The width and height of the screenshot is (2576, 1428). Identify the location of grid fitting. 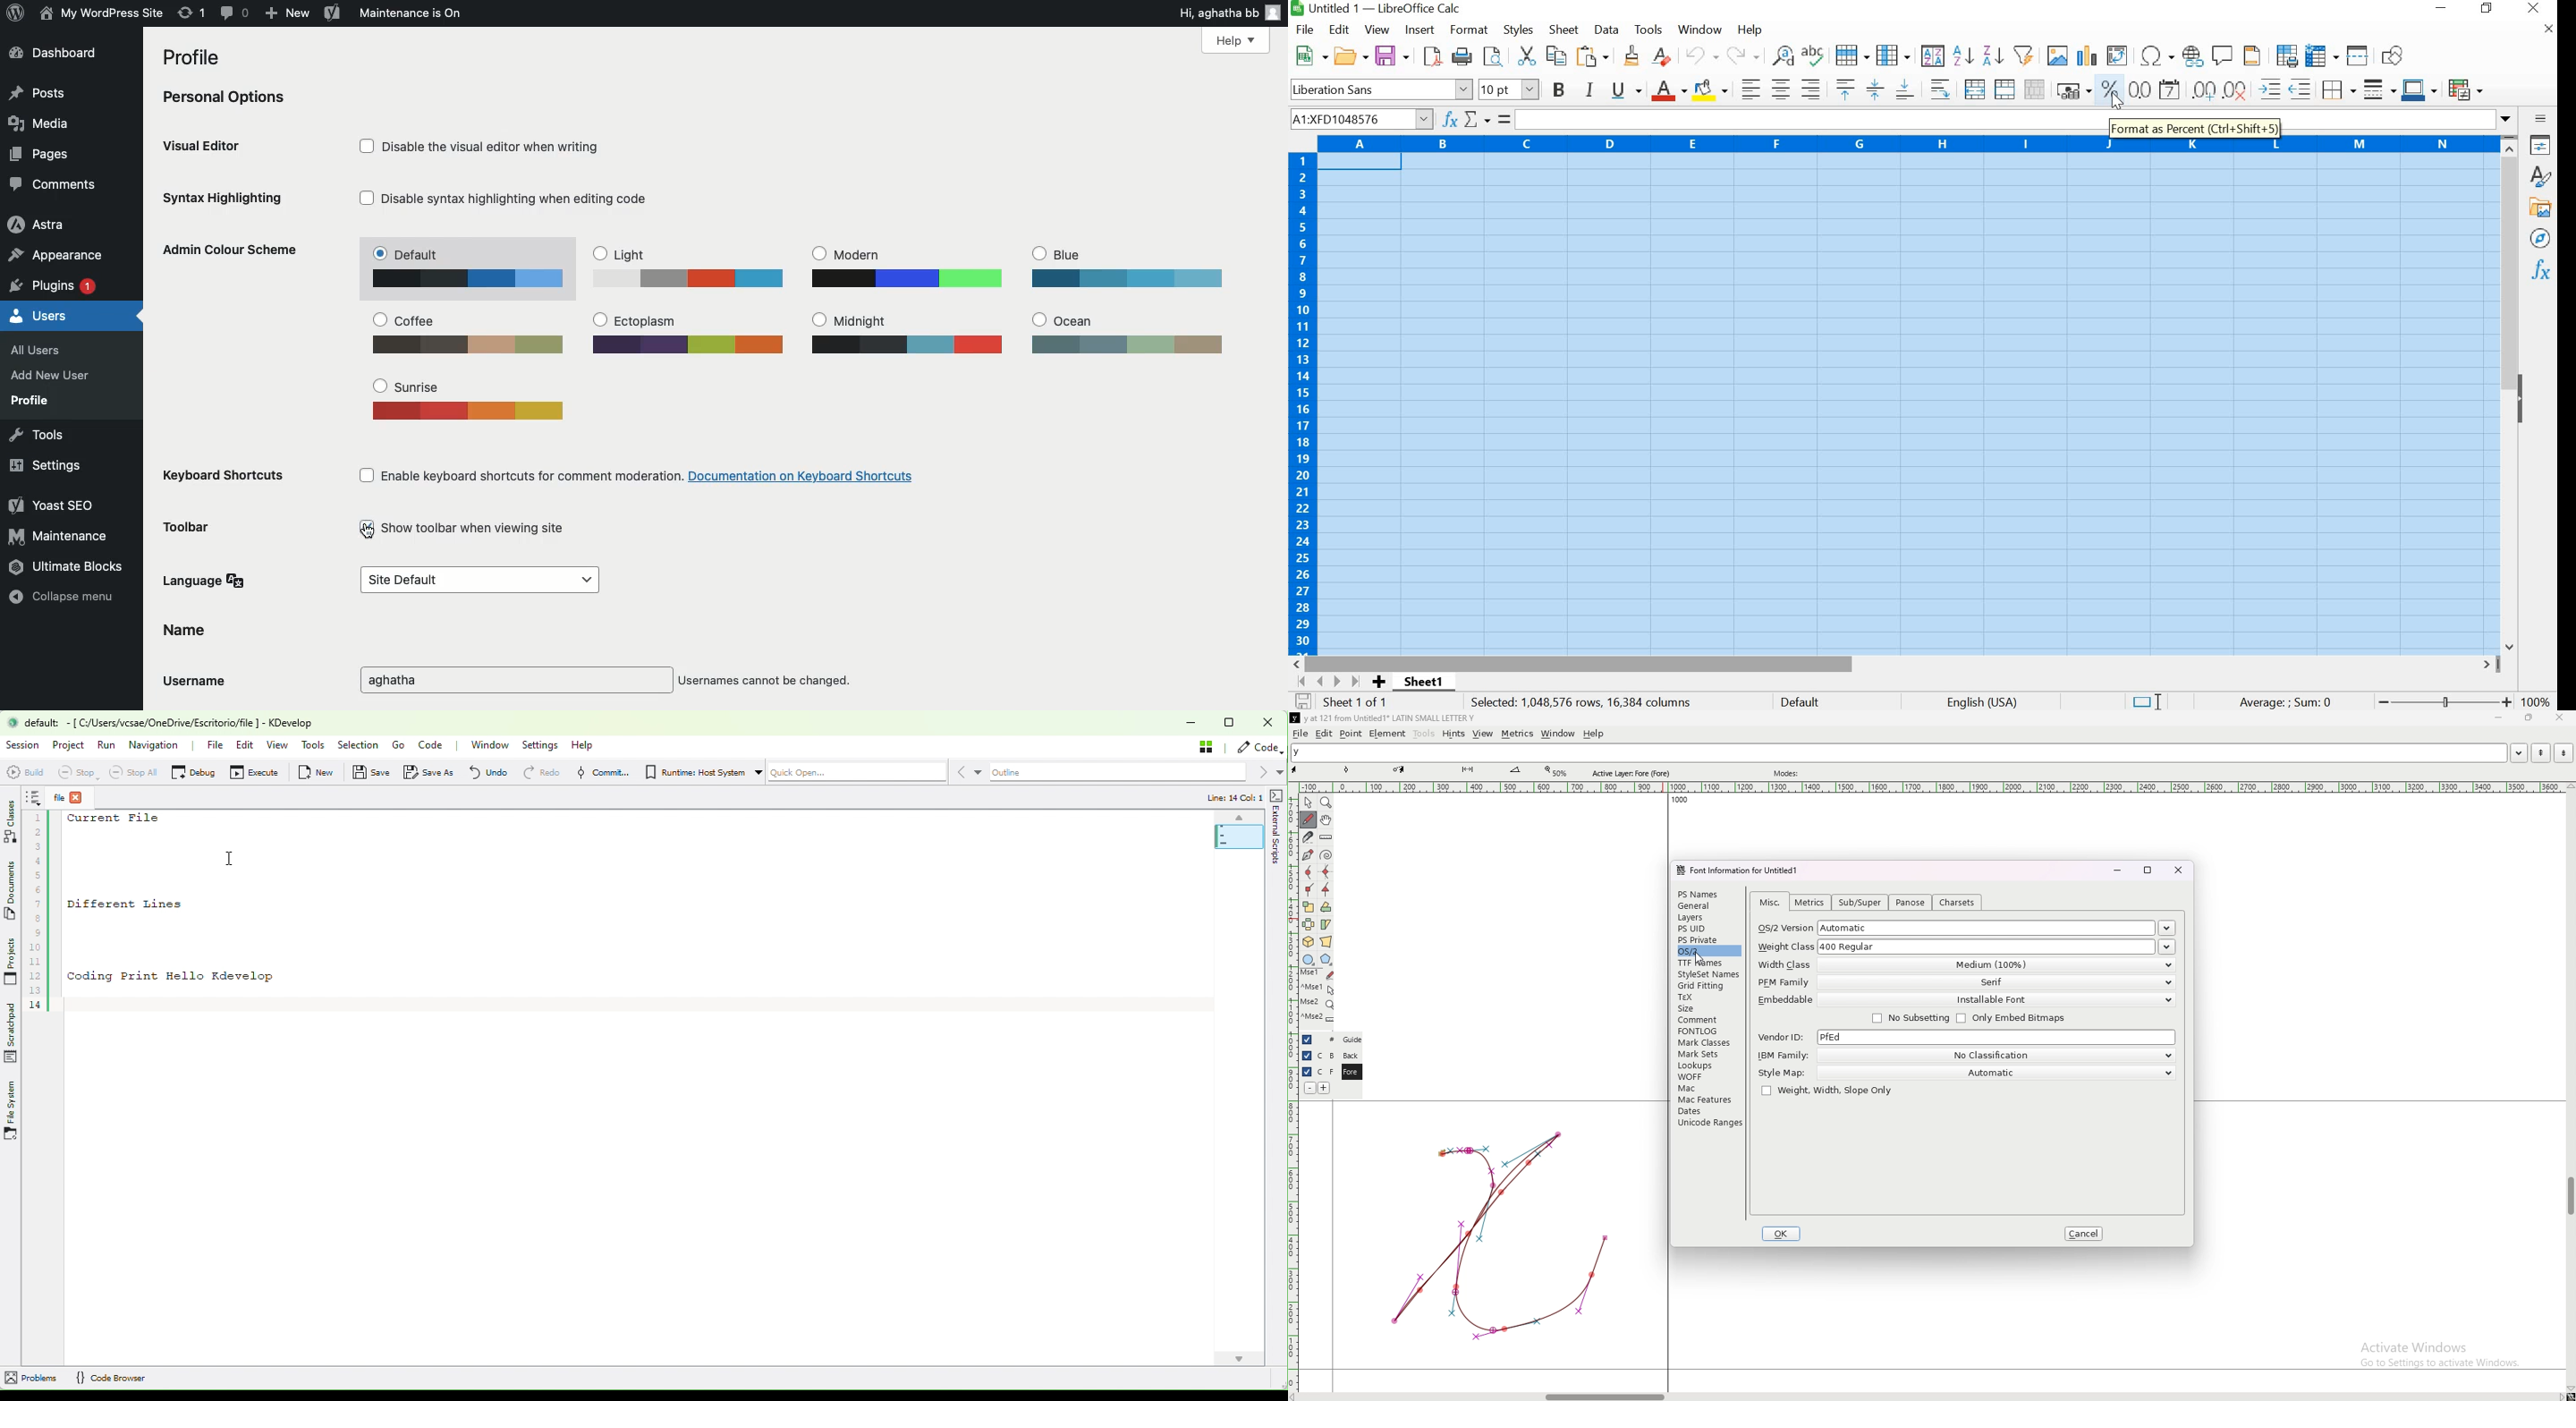
(1707, 986).